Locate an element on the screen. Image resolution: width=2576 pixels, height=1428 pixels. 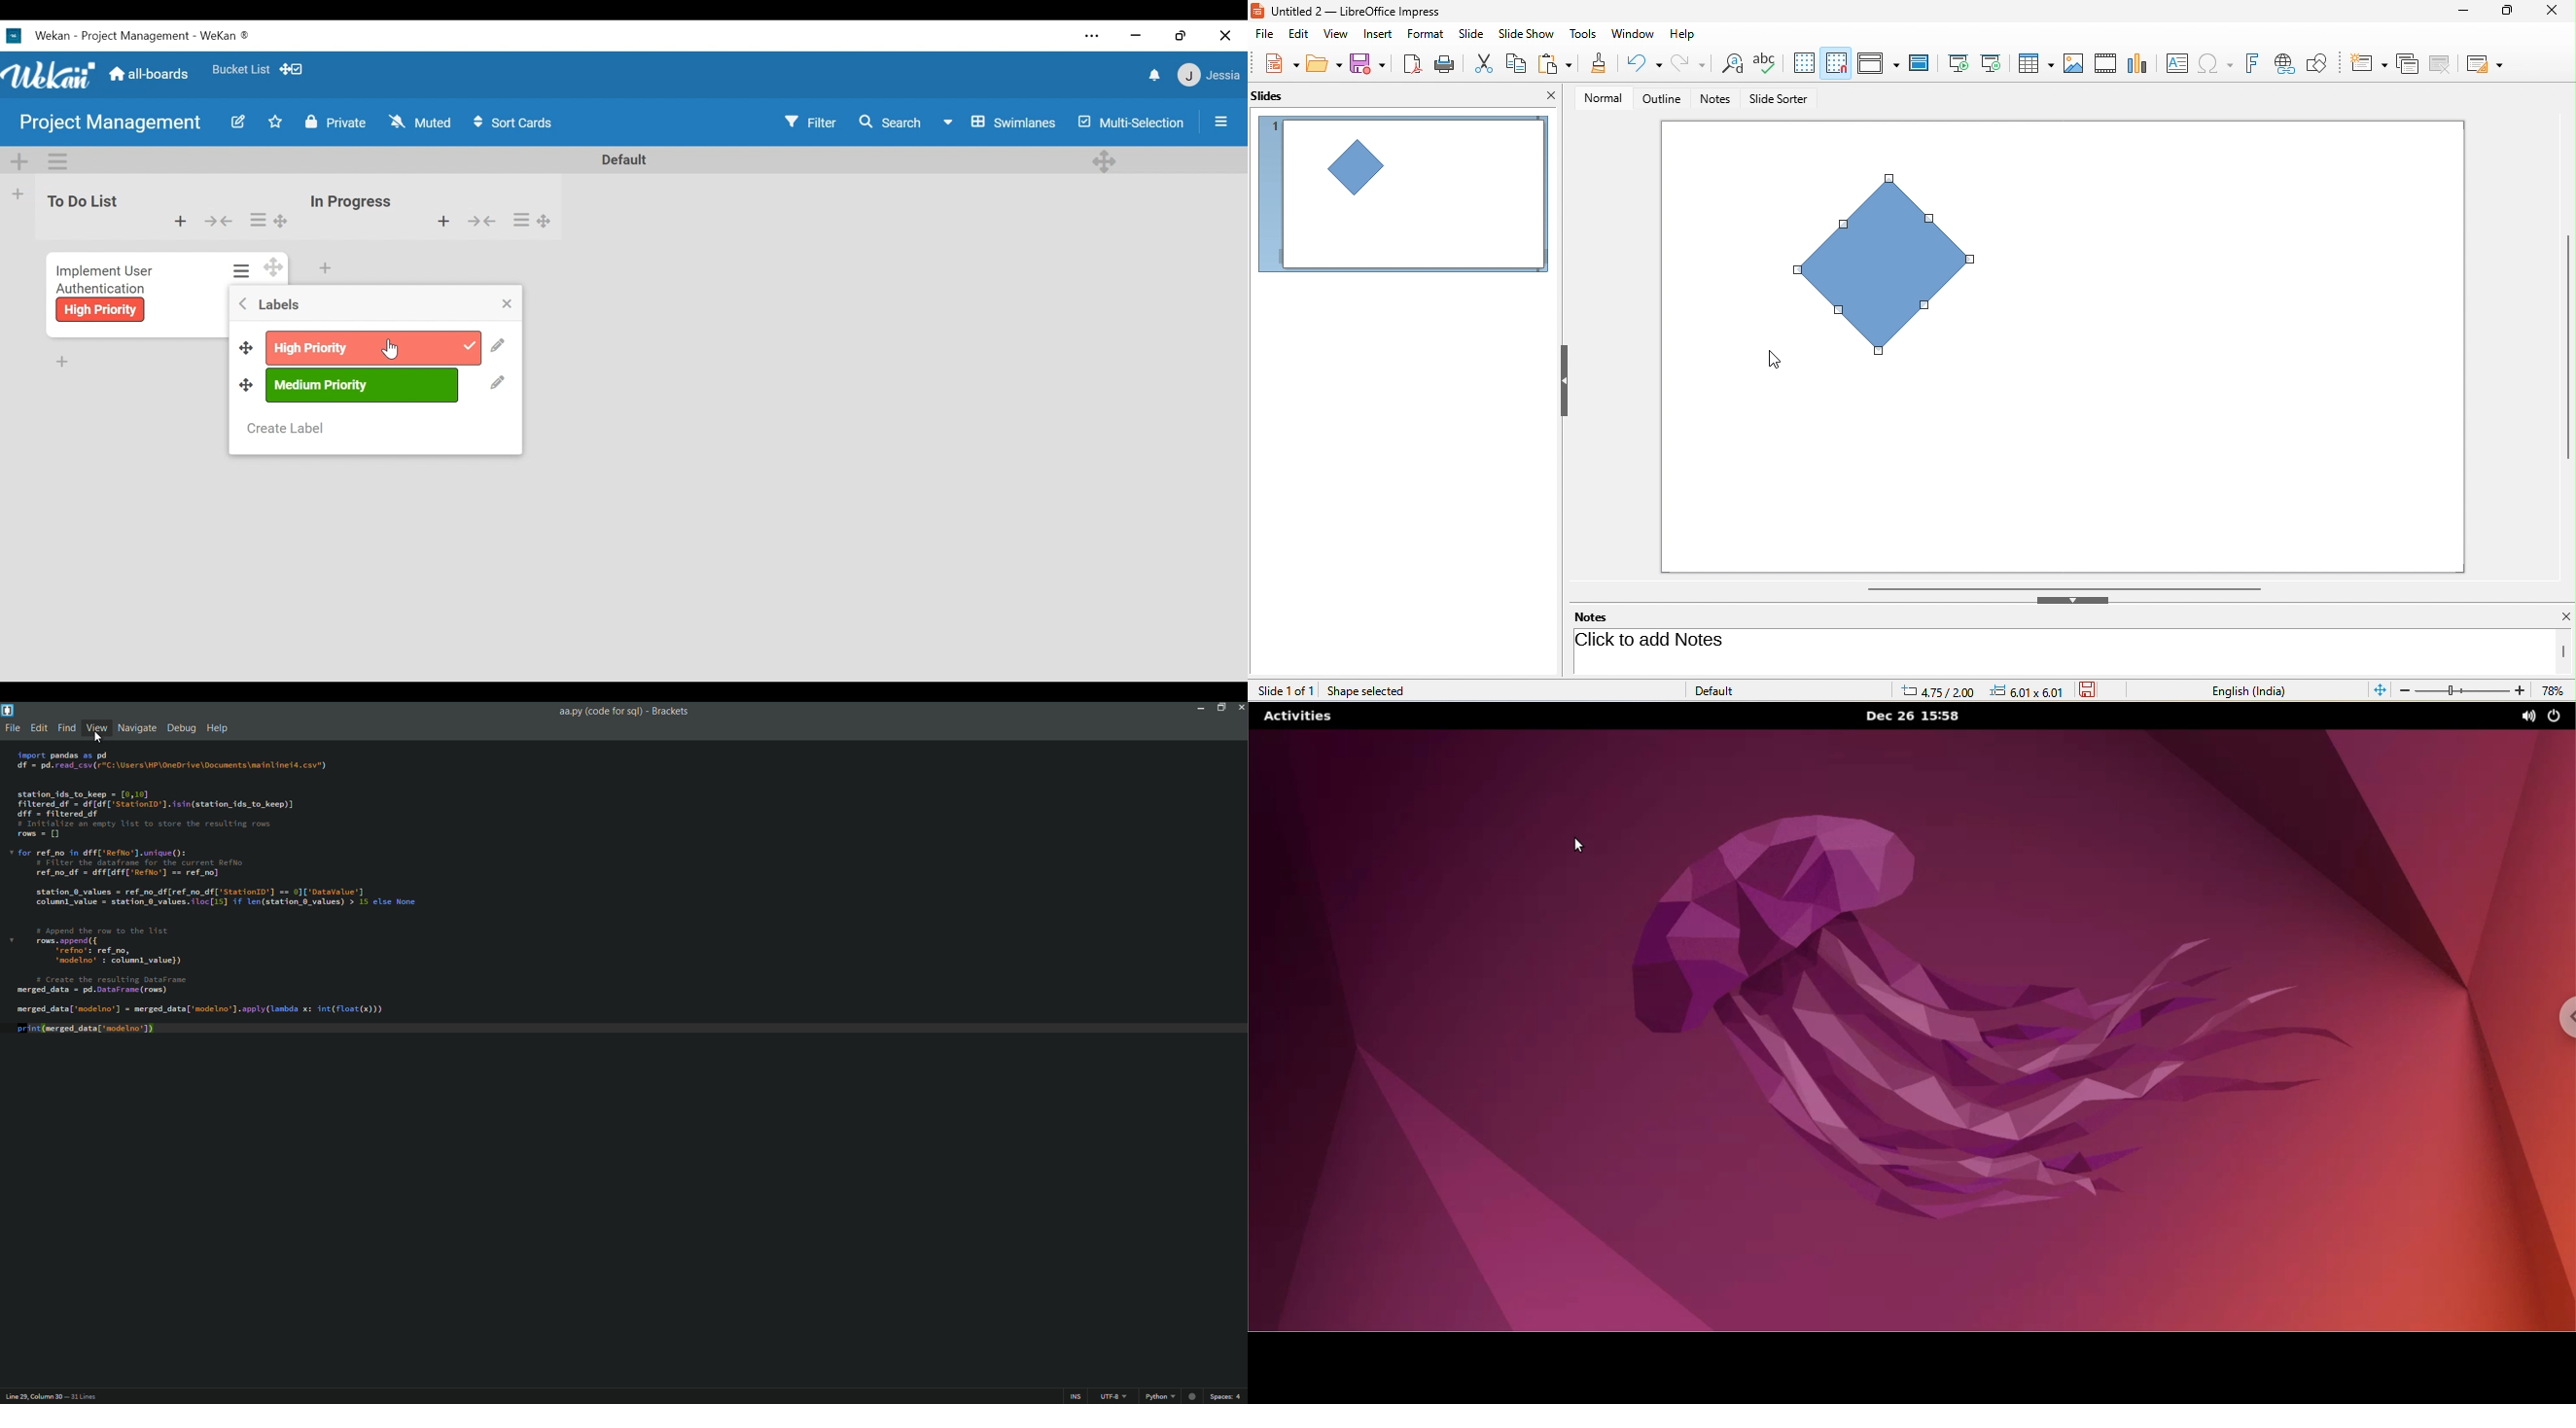
table is located at coordinates (2037, 65).